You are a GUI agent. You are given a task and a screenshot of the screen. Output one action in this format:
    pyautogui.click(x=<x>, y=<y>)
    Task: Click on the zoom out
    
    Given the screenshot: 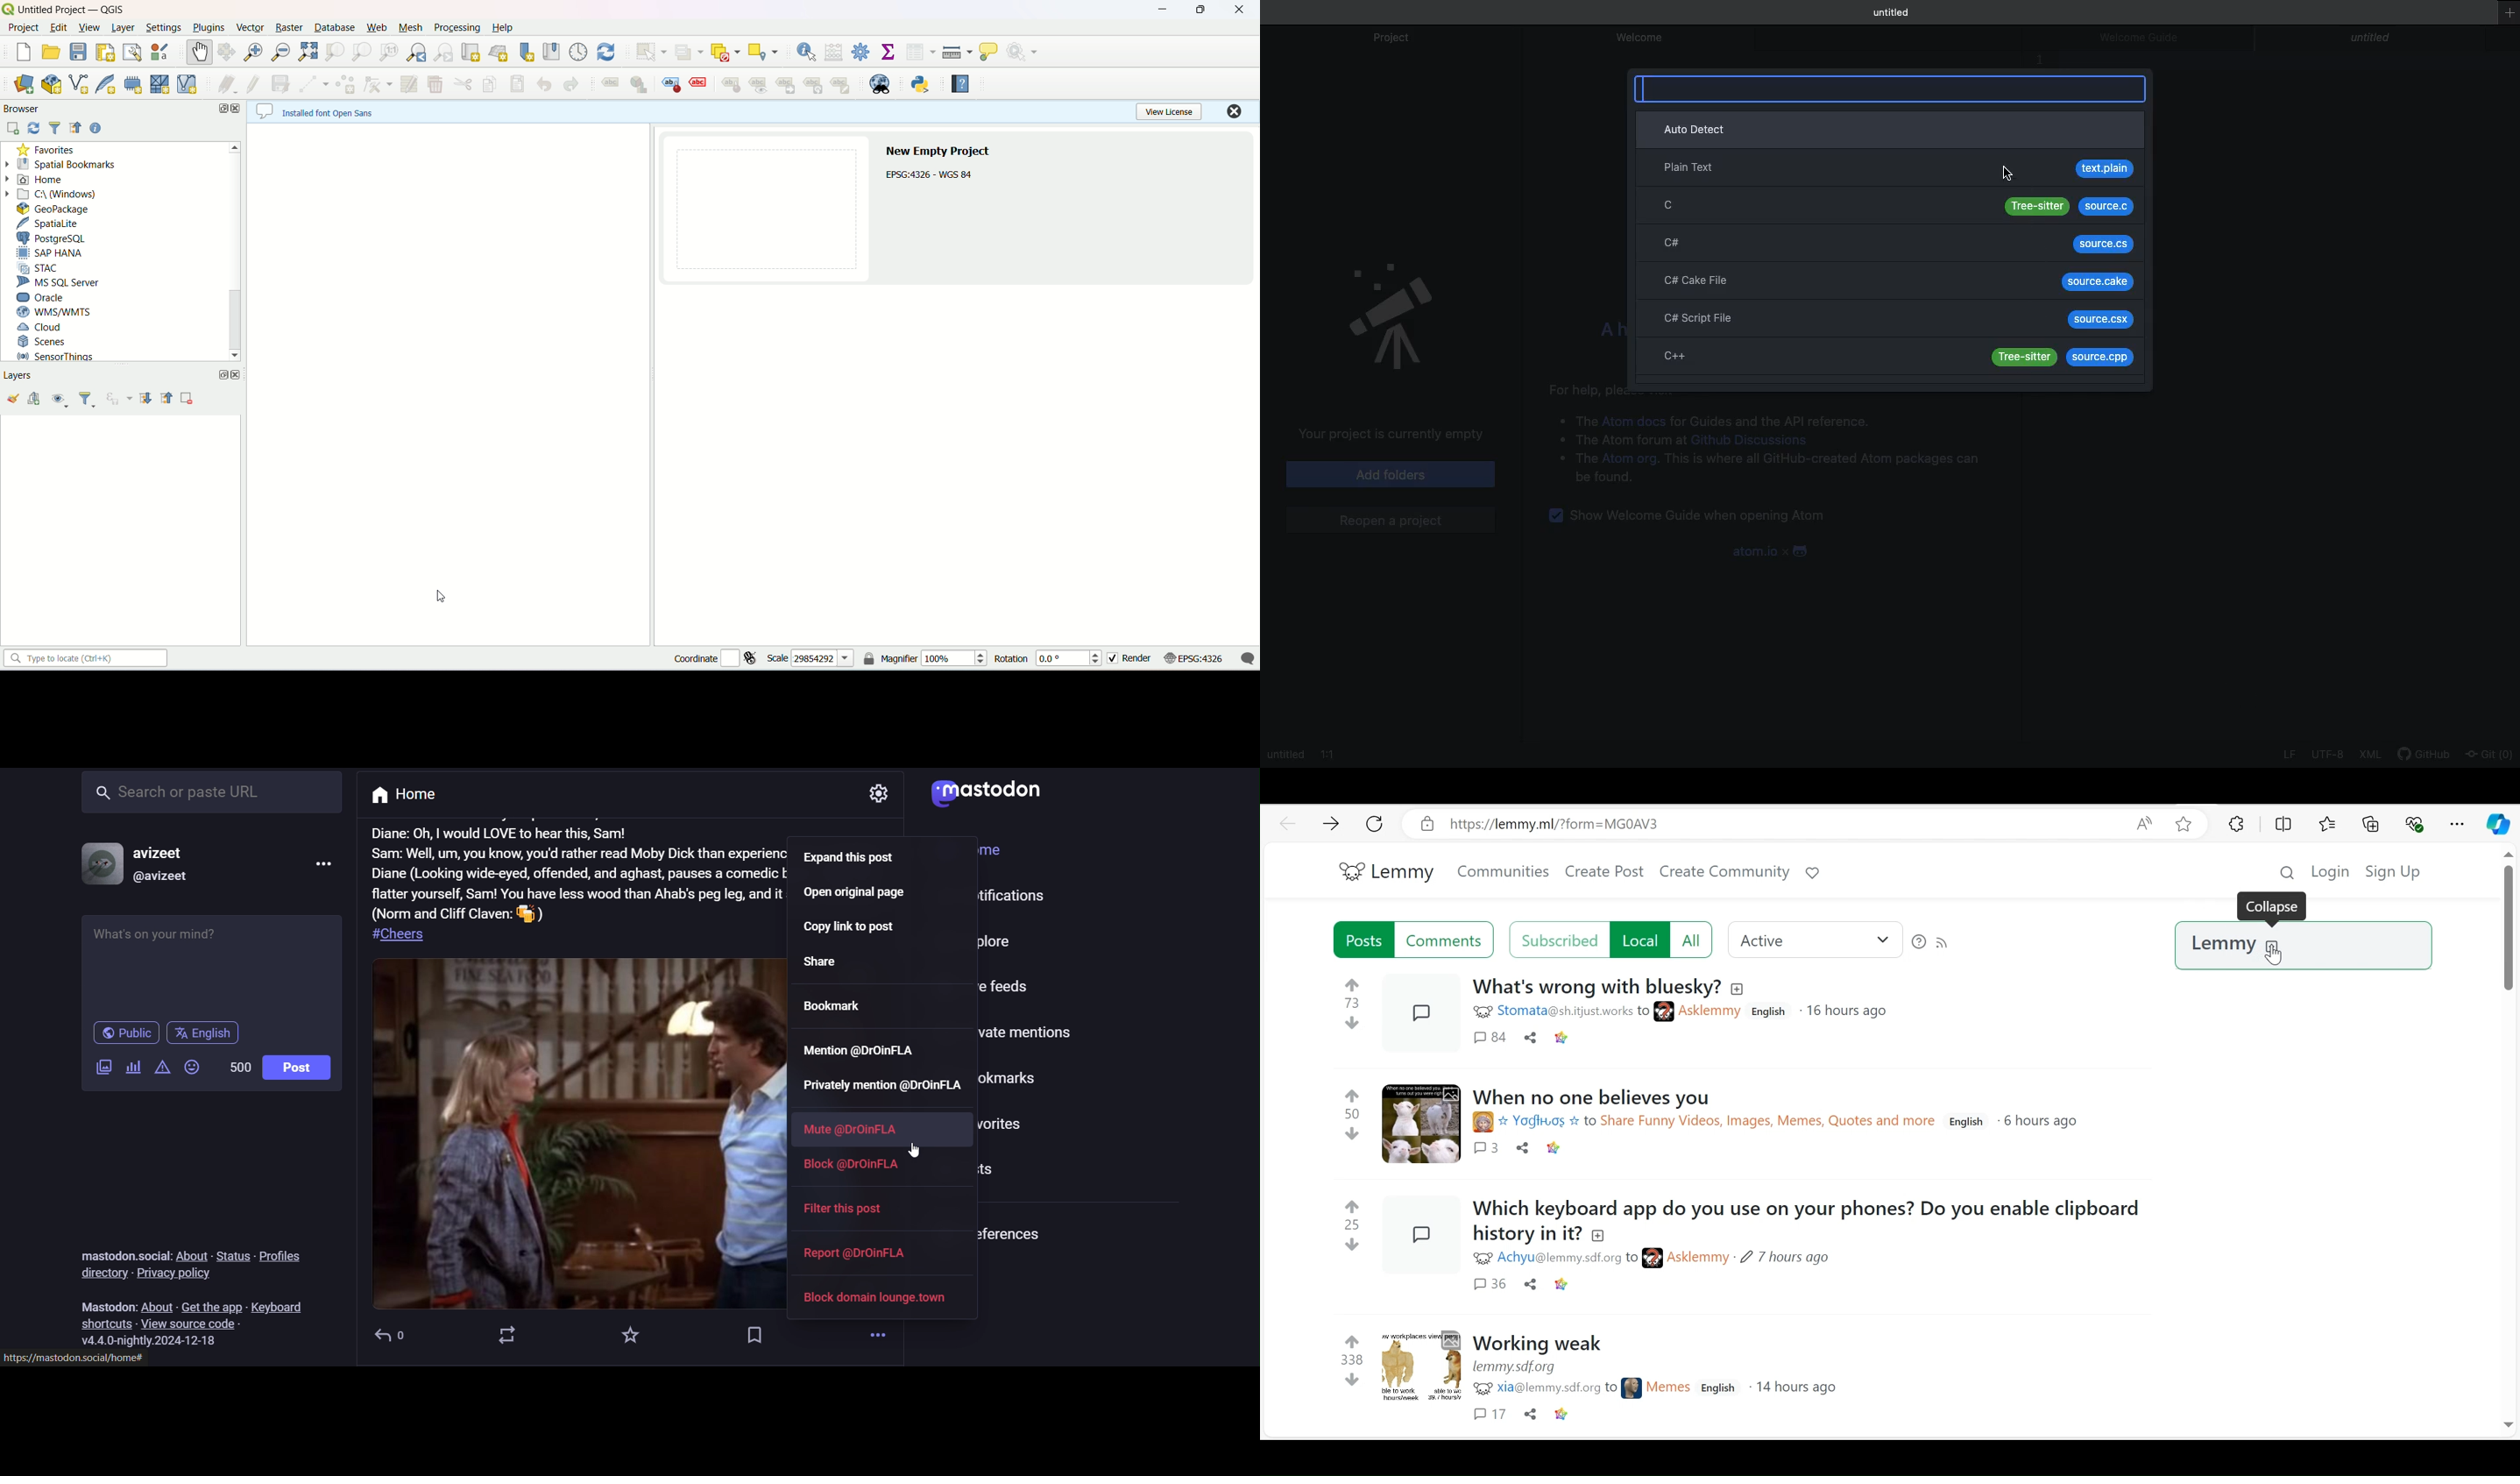 What is the action you would take?
    pyautogui.click(x=280, y=53)
    